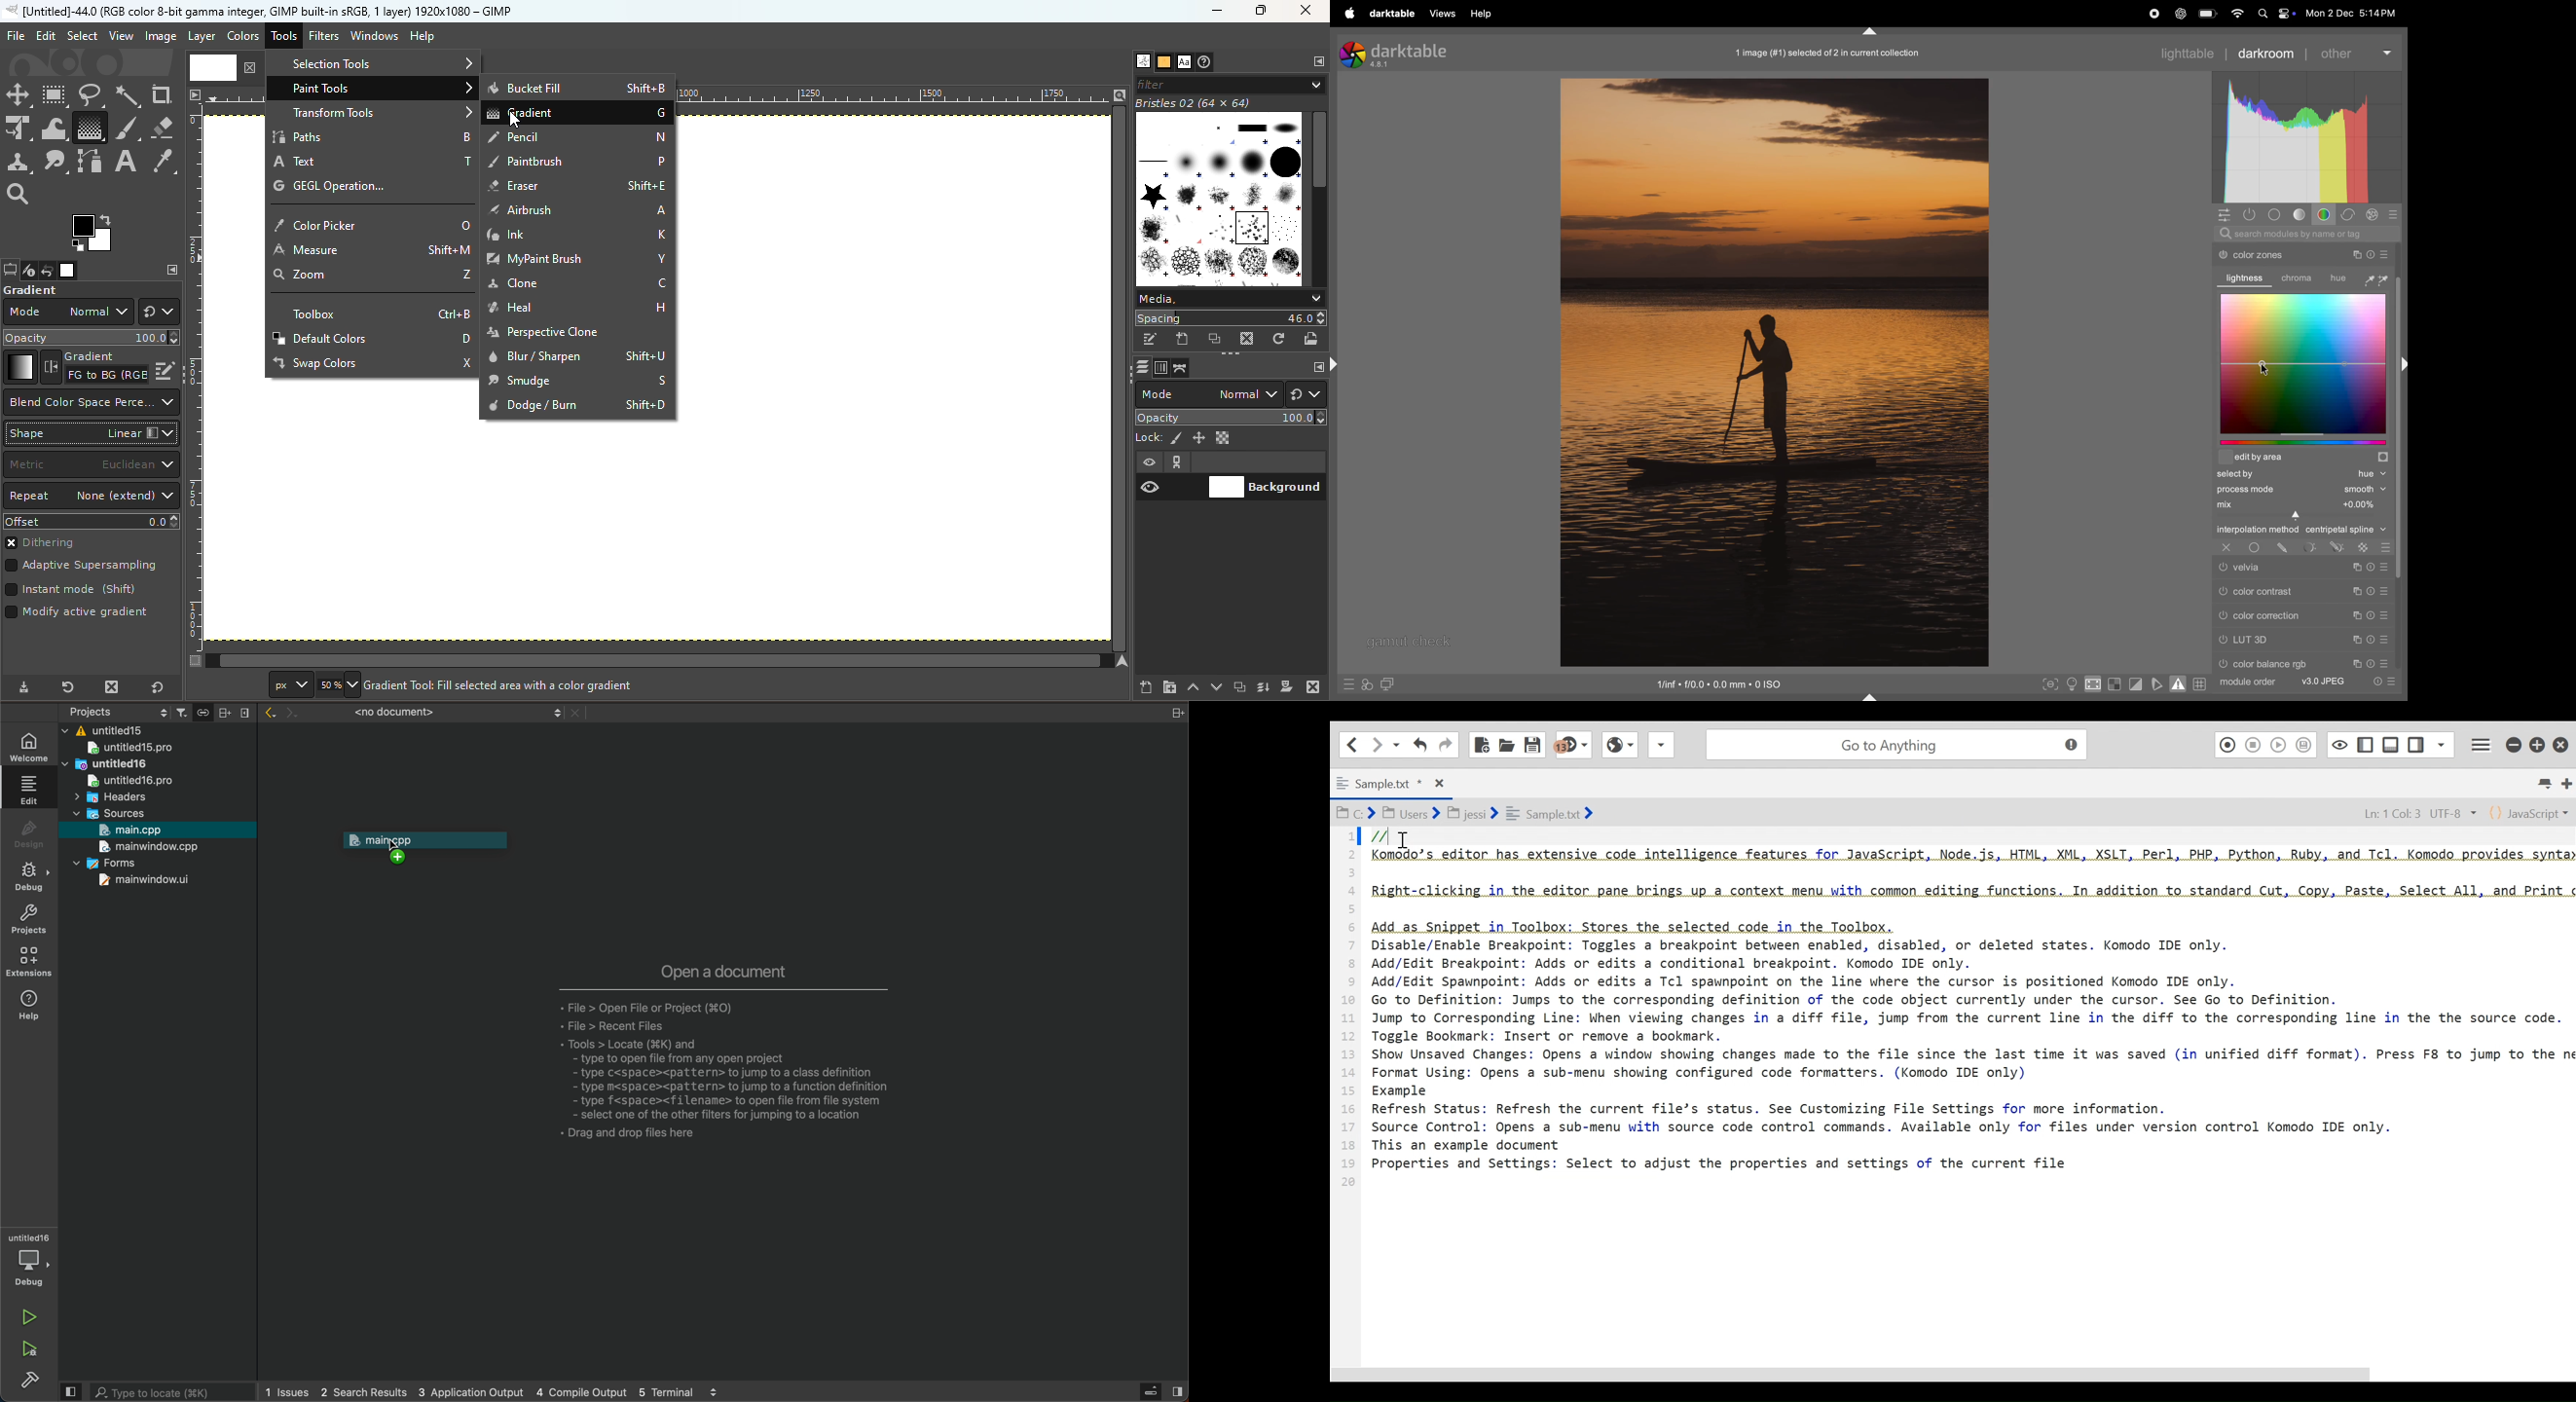 The image size is (2576, 1428). What do you see at coordinates (2274, 590) in the screenshot?
I see `color contrast` at bounding box center [2274, 590].